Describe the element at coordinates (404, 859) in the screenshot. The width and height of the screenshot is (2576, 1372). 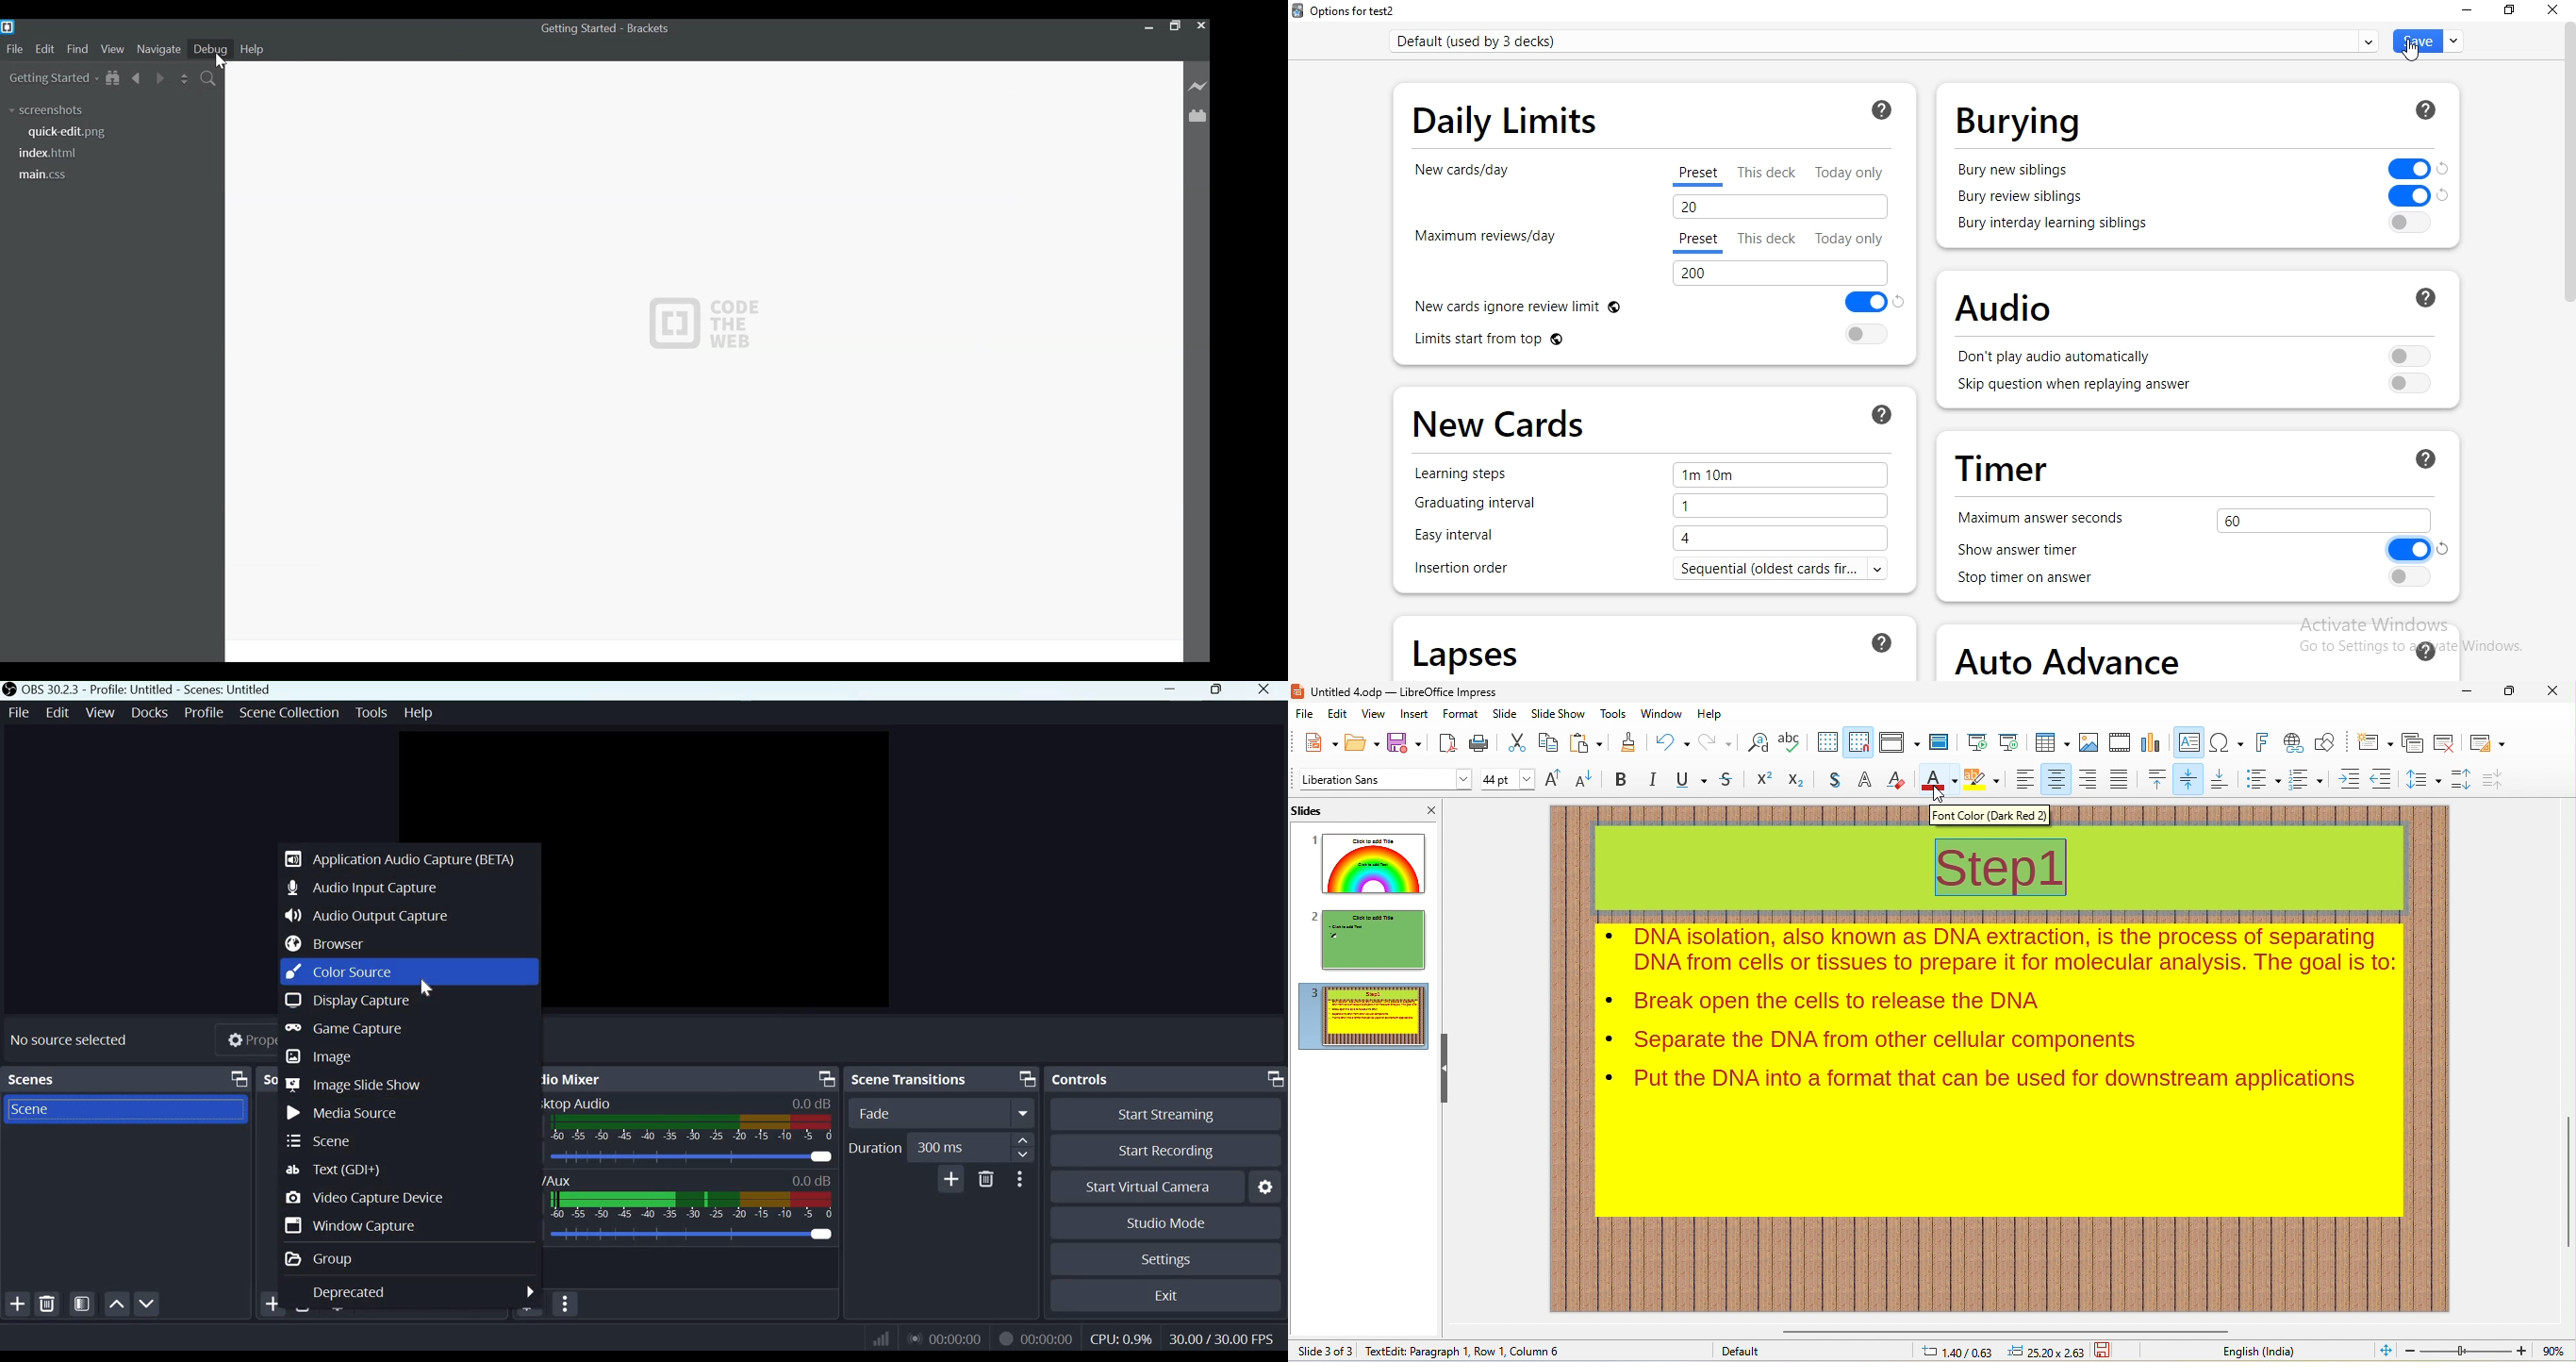
I see `Application Audio Capture` at that location.